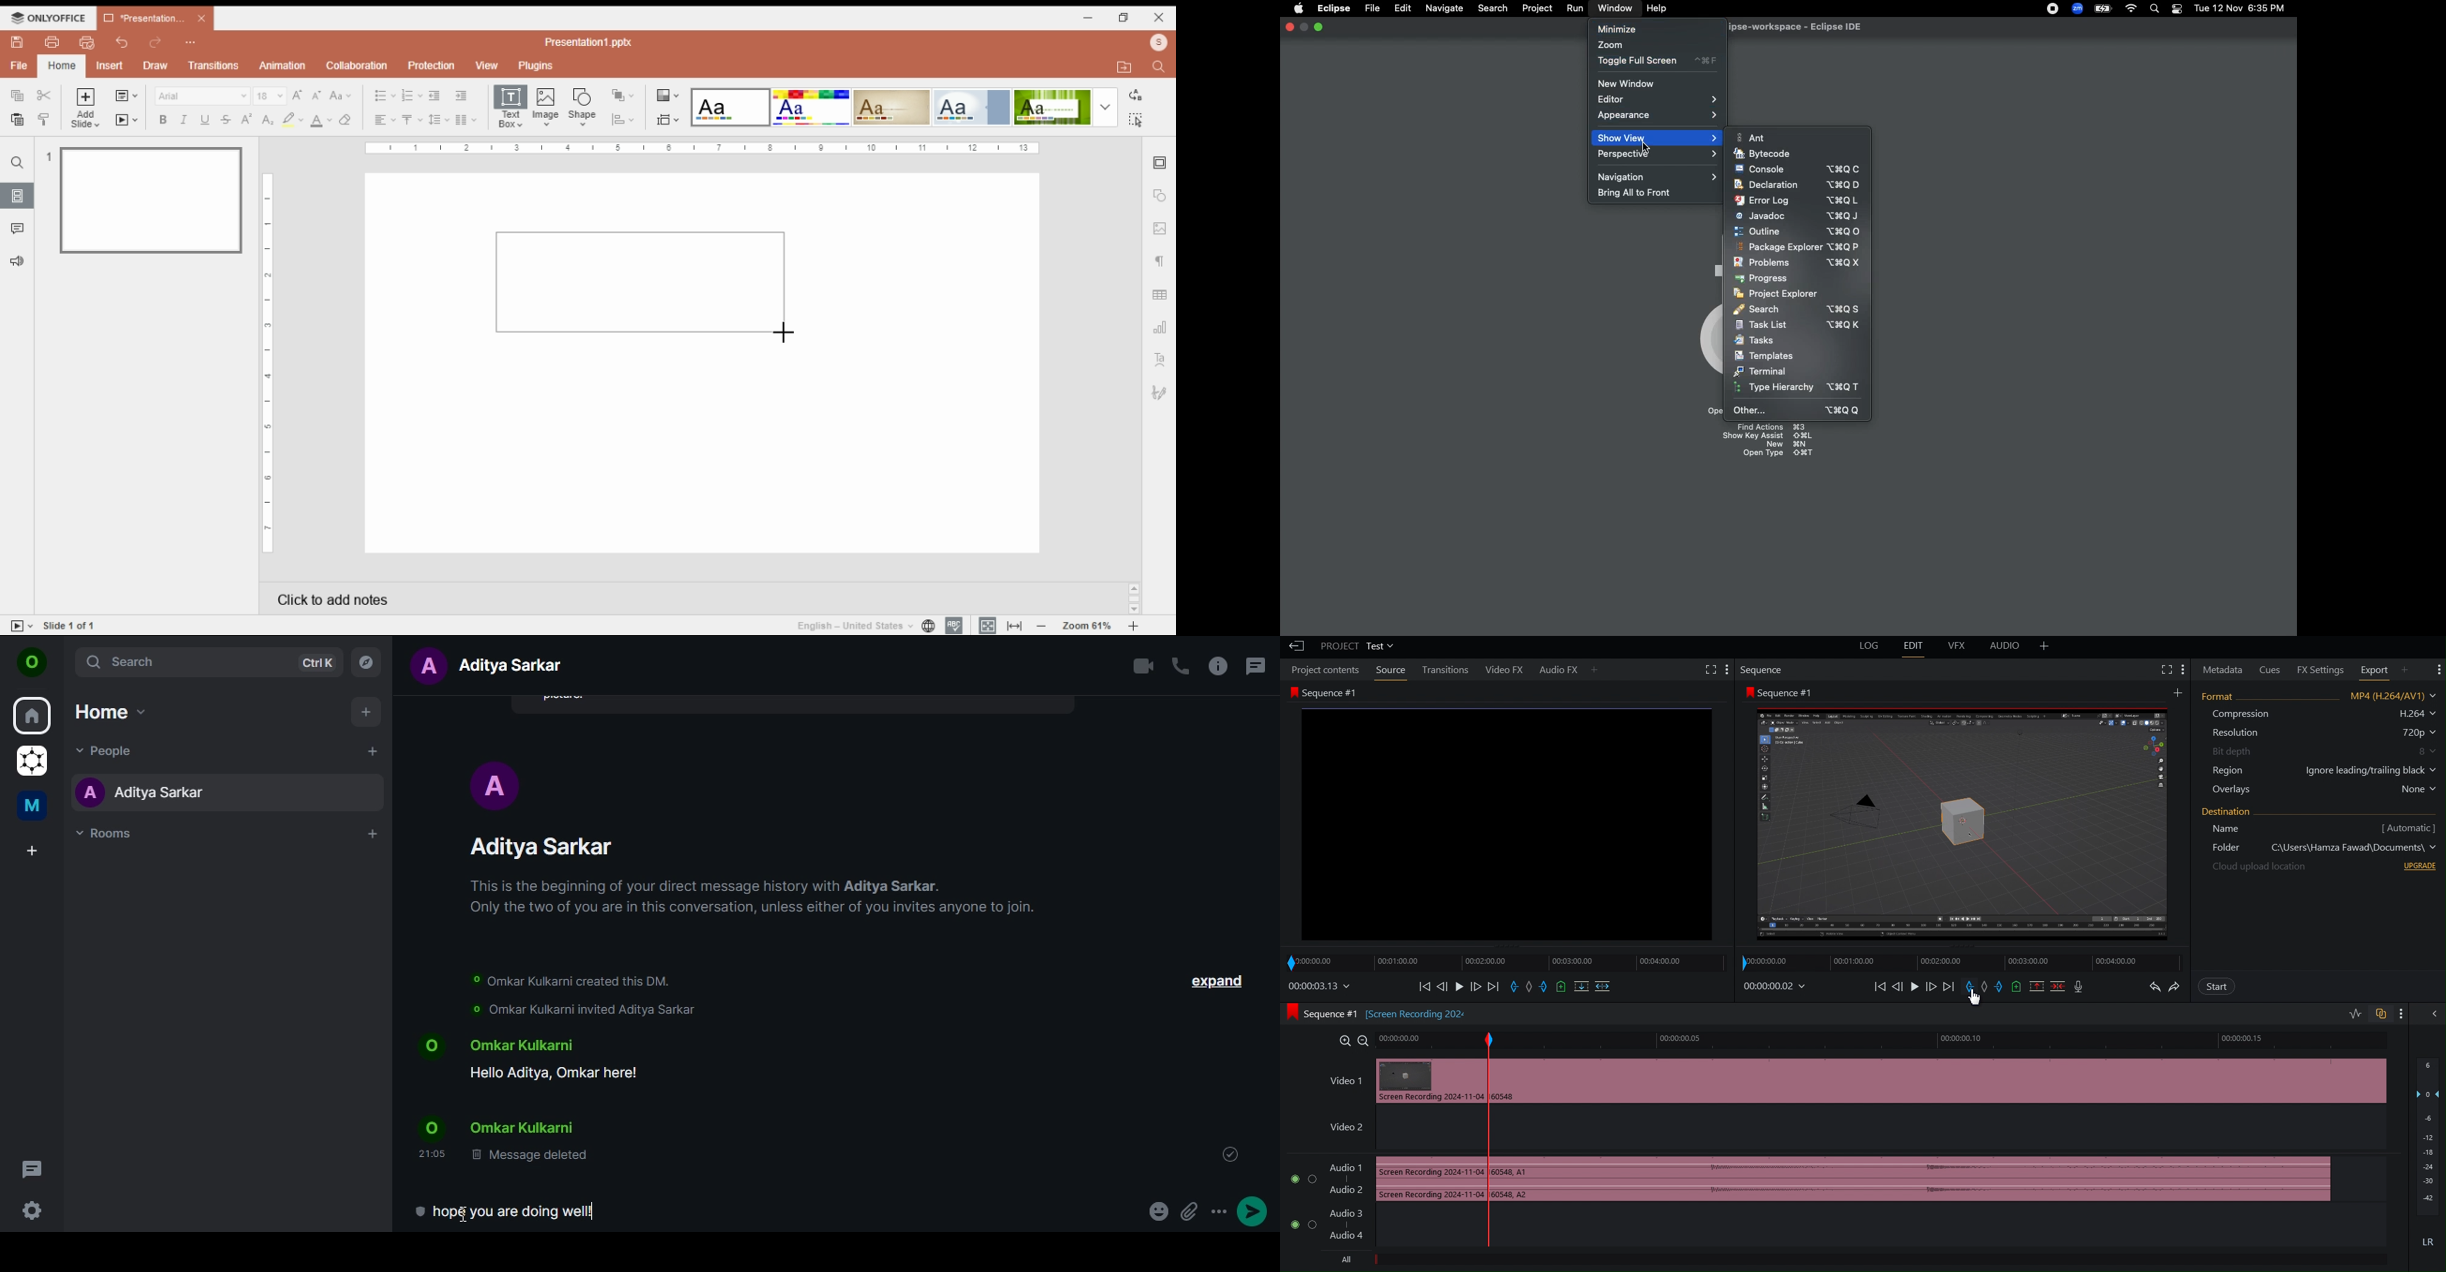 The height and width of the screenshot is (1288, 2464). I want to click on numbering, so click(412, 96).